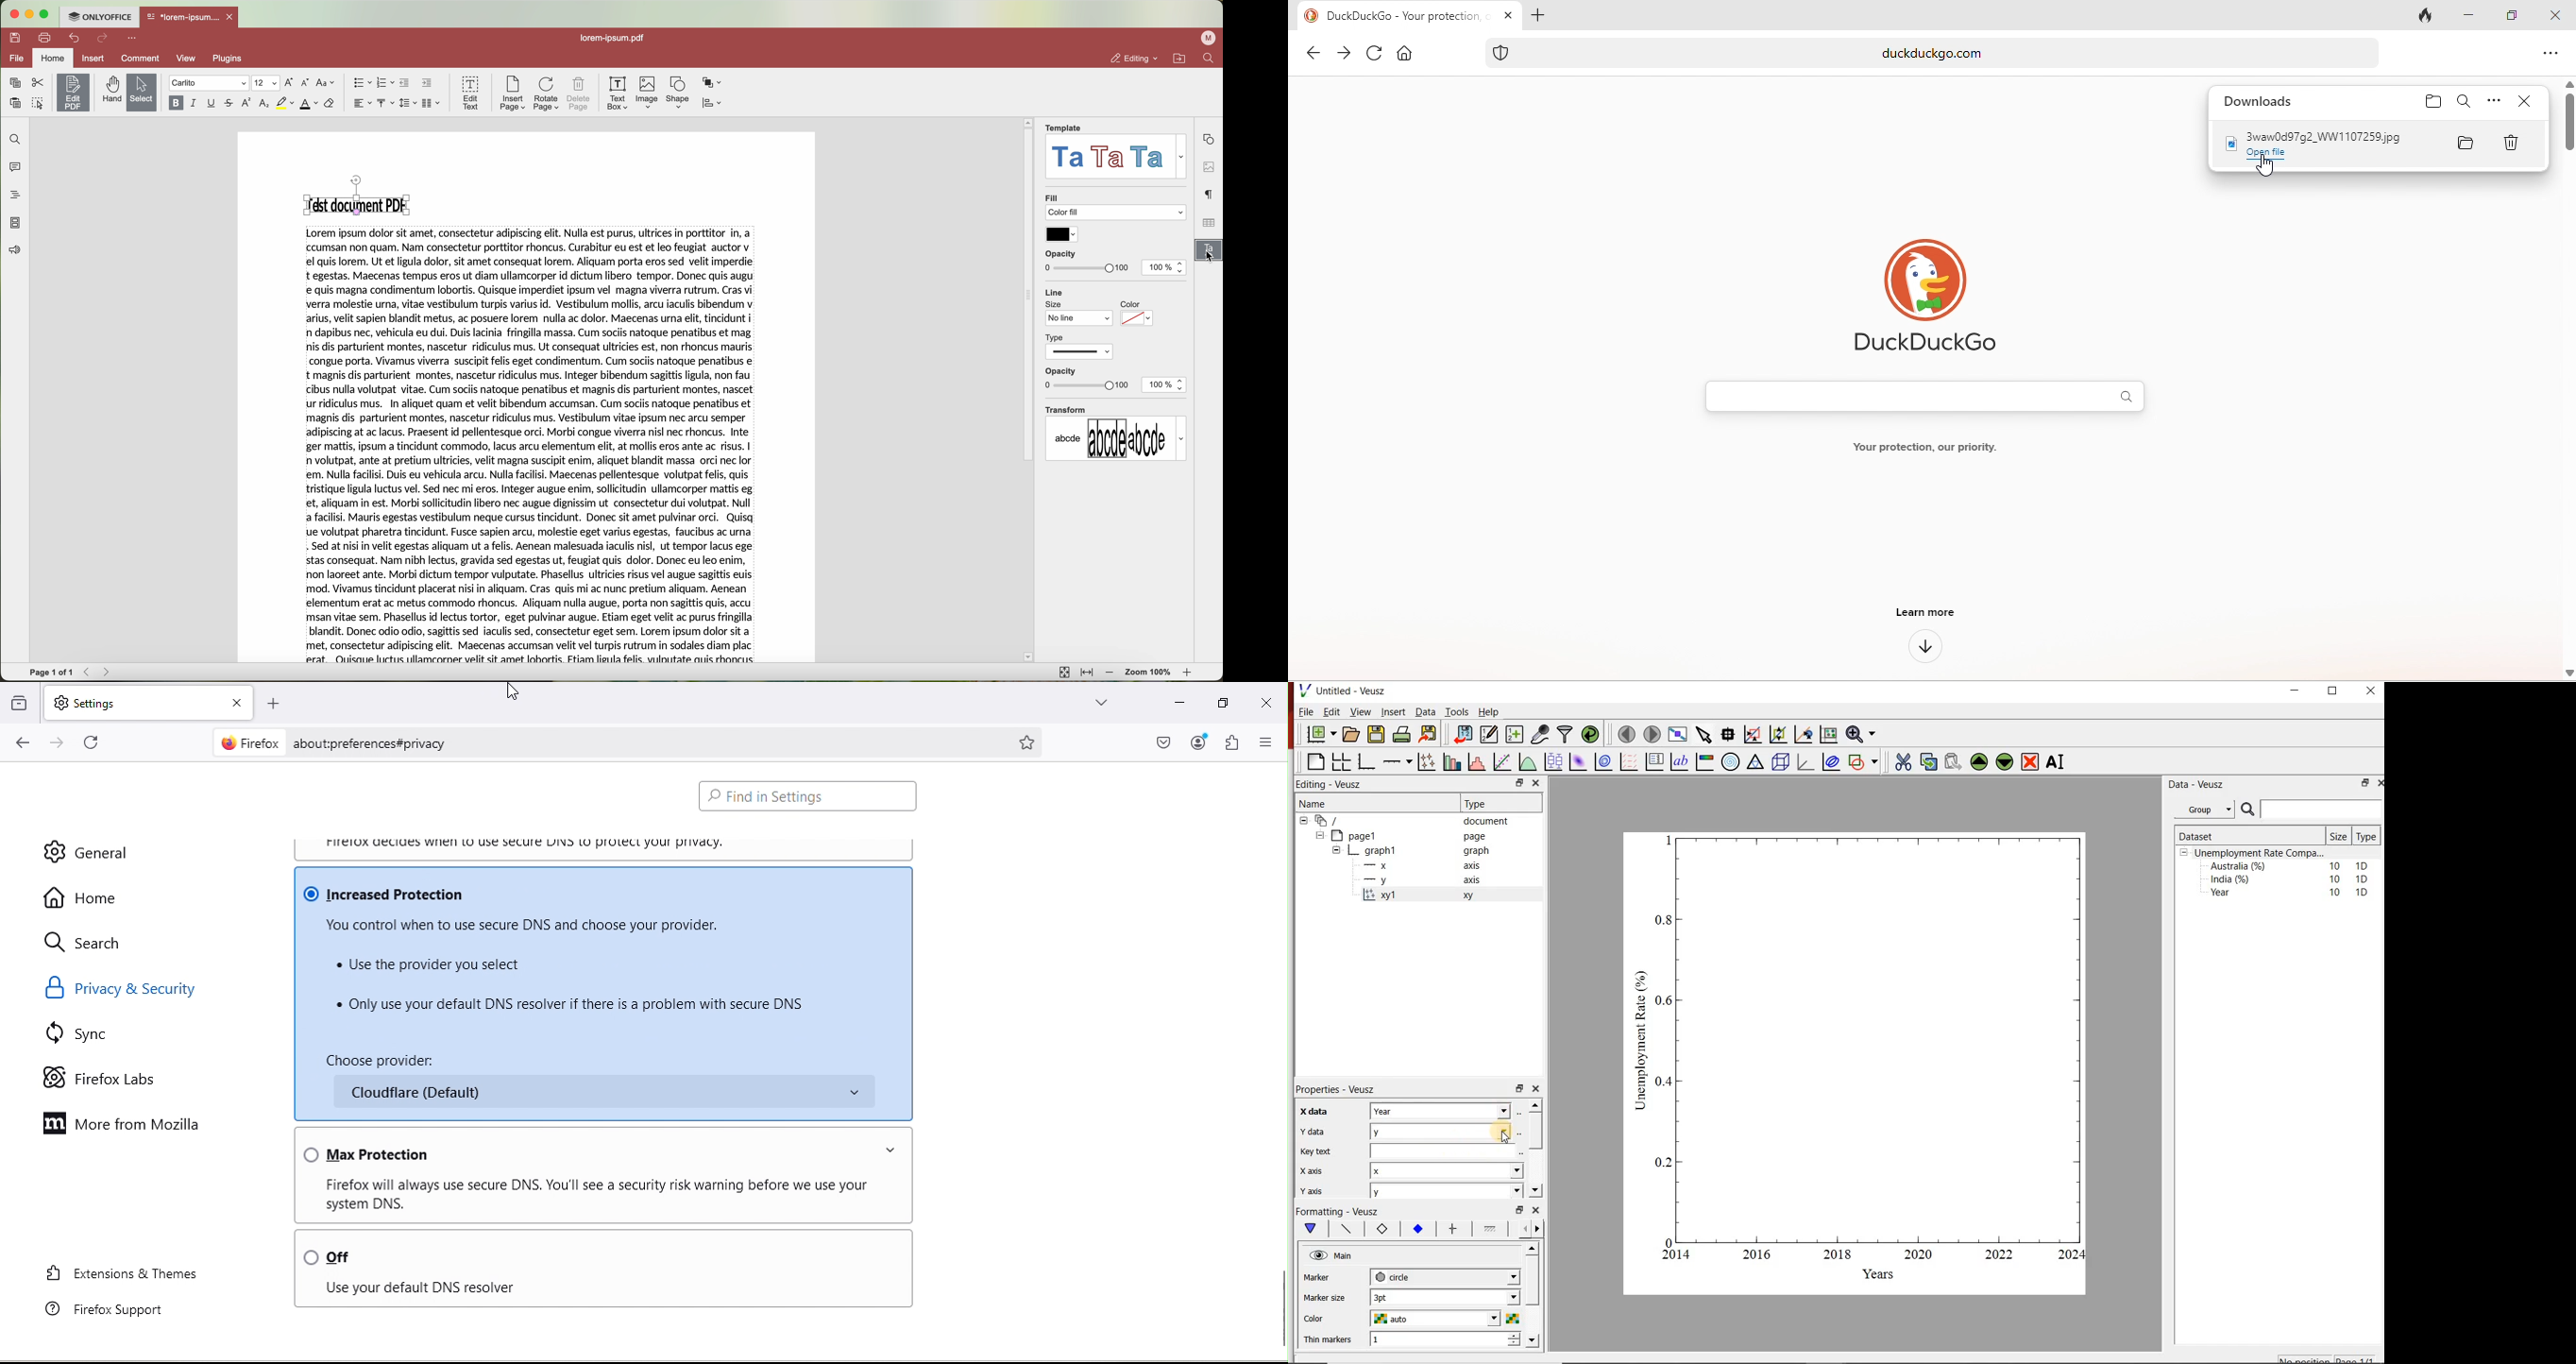 This screenshot has height=1372, width=2576. Describe the element at coordinates (1443, 1275) in the screenshot. I see `circle` at that location.